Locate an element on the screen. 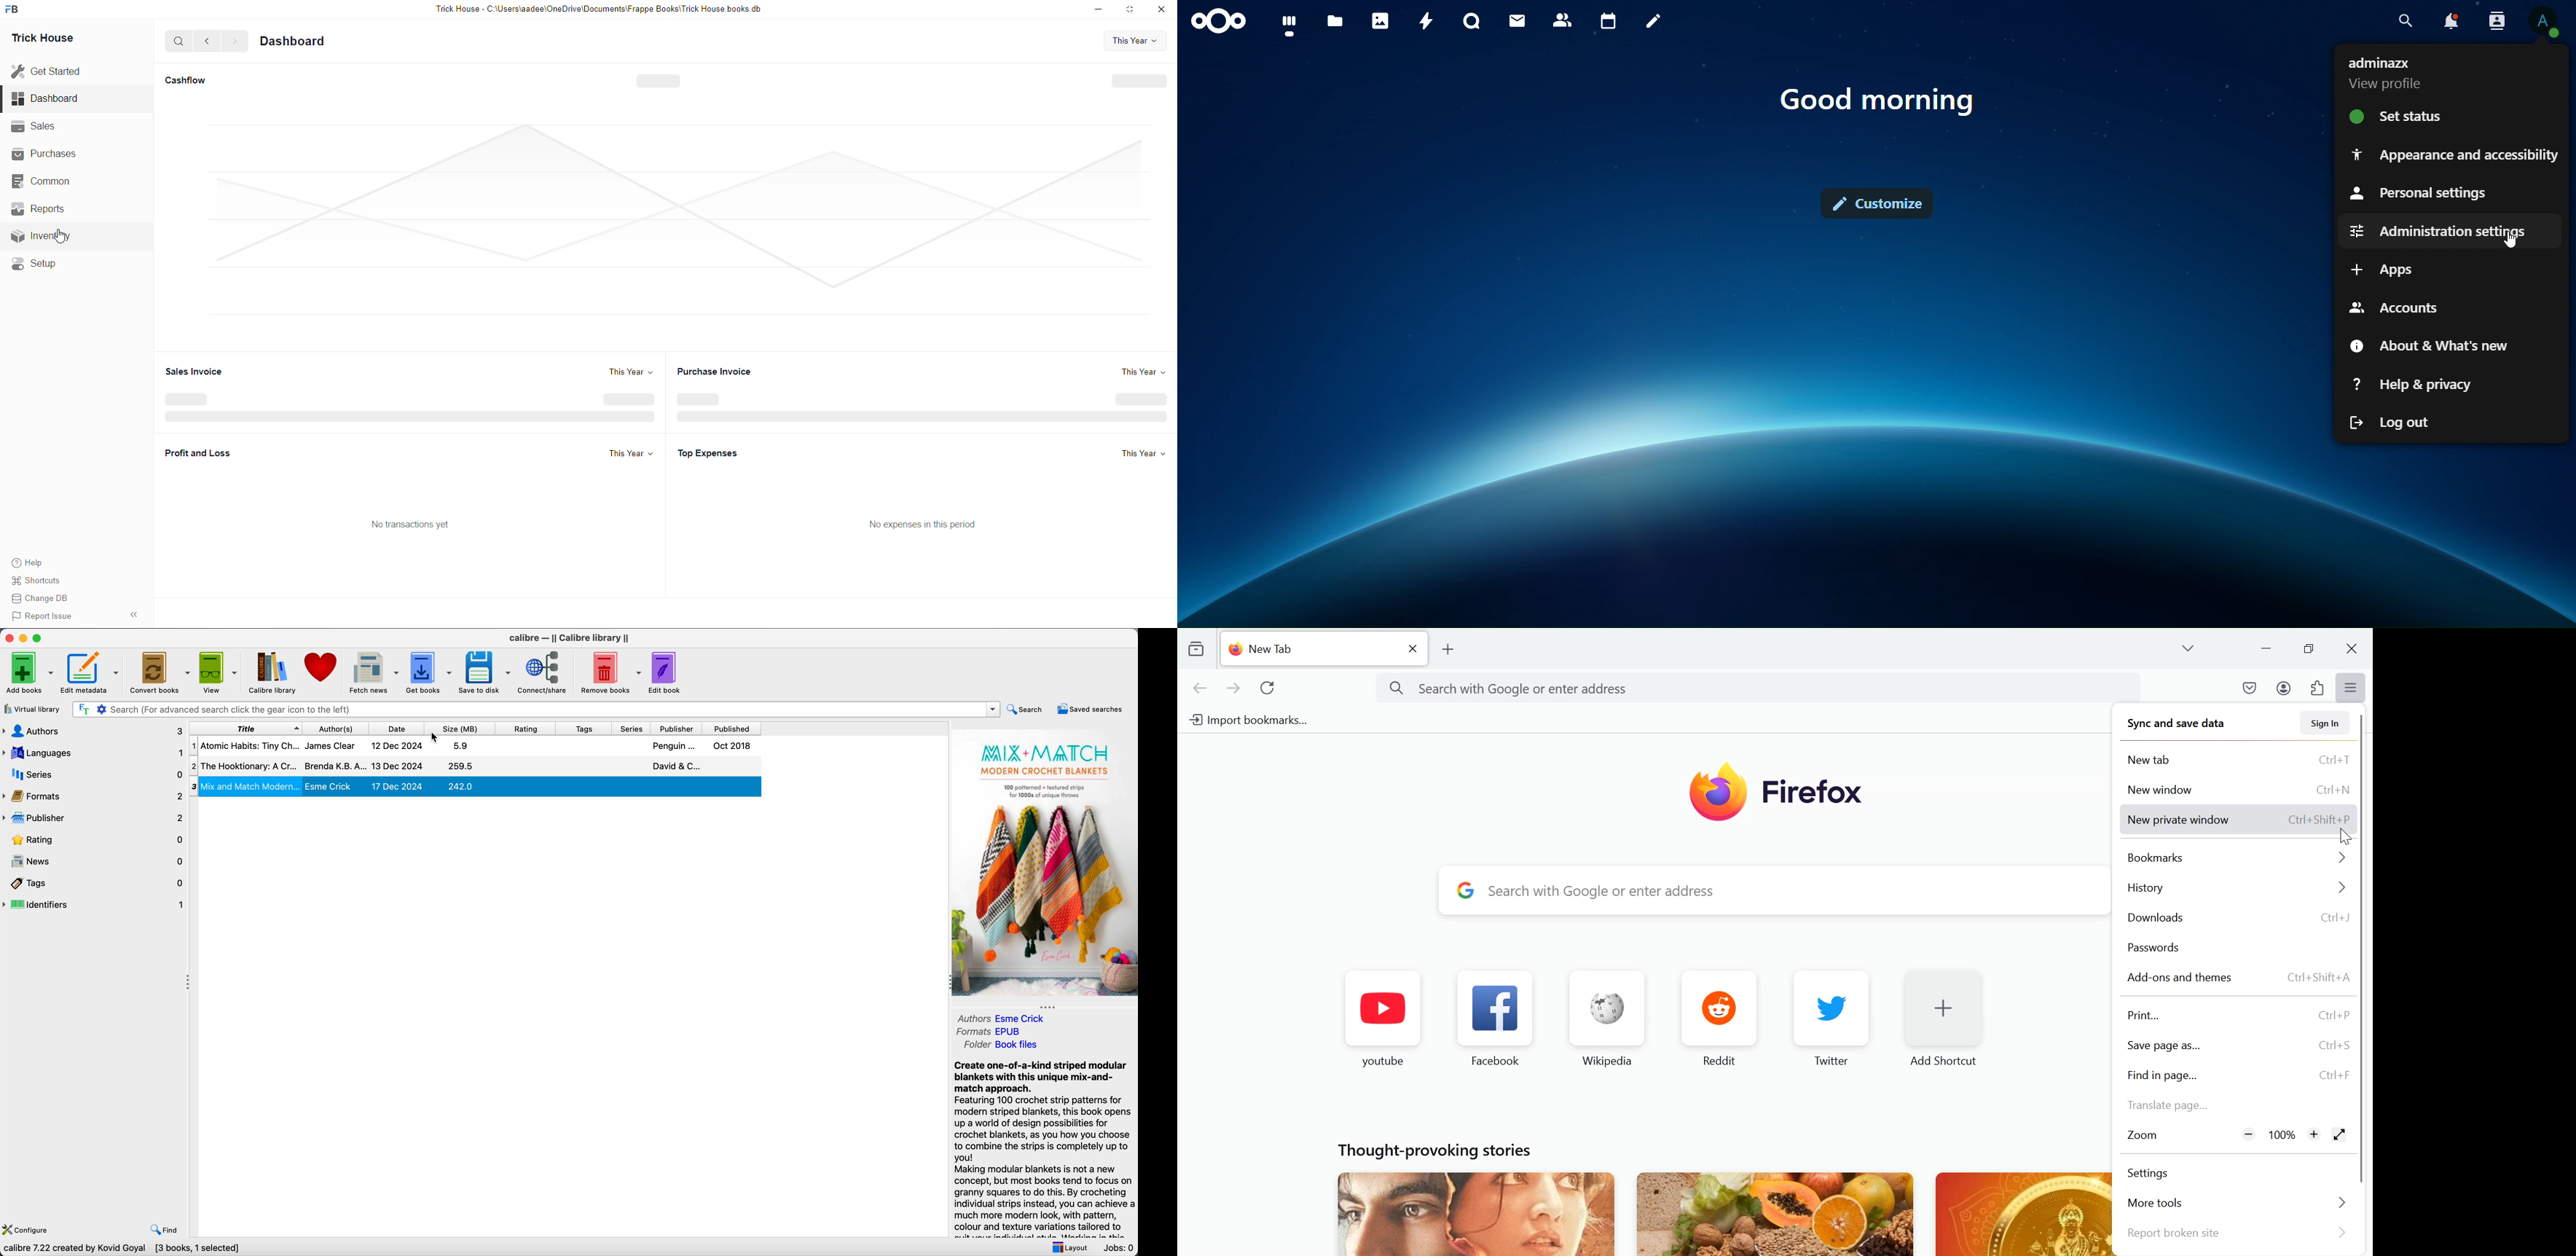 The width and height of the screenshot is (2576, 1260). administration settings is located at coordinates (2435, 232).